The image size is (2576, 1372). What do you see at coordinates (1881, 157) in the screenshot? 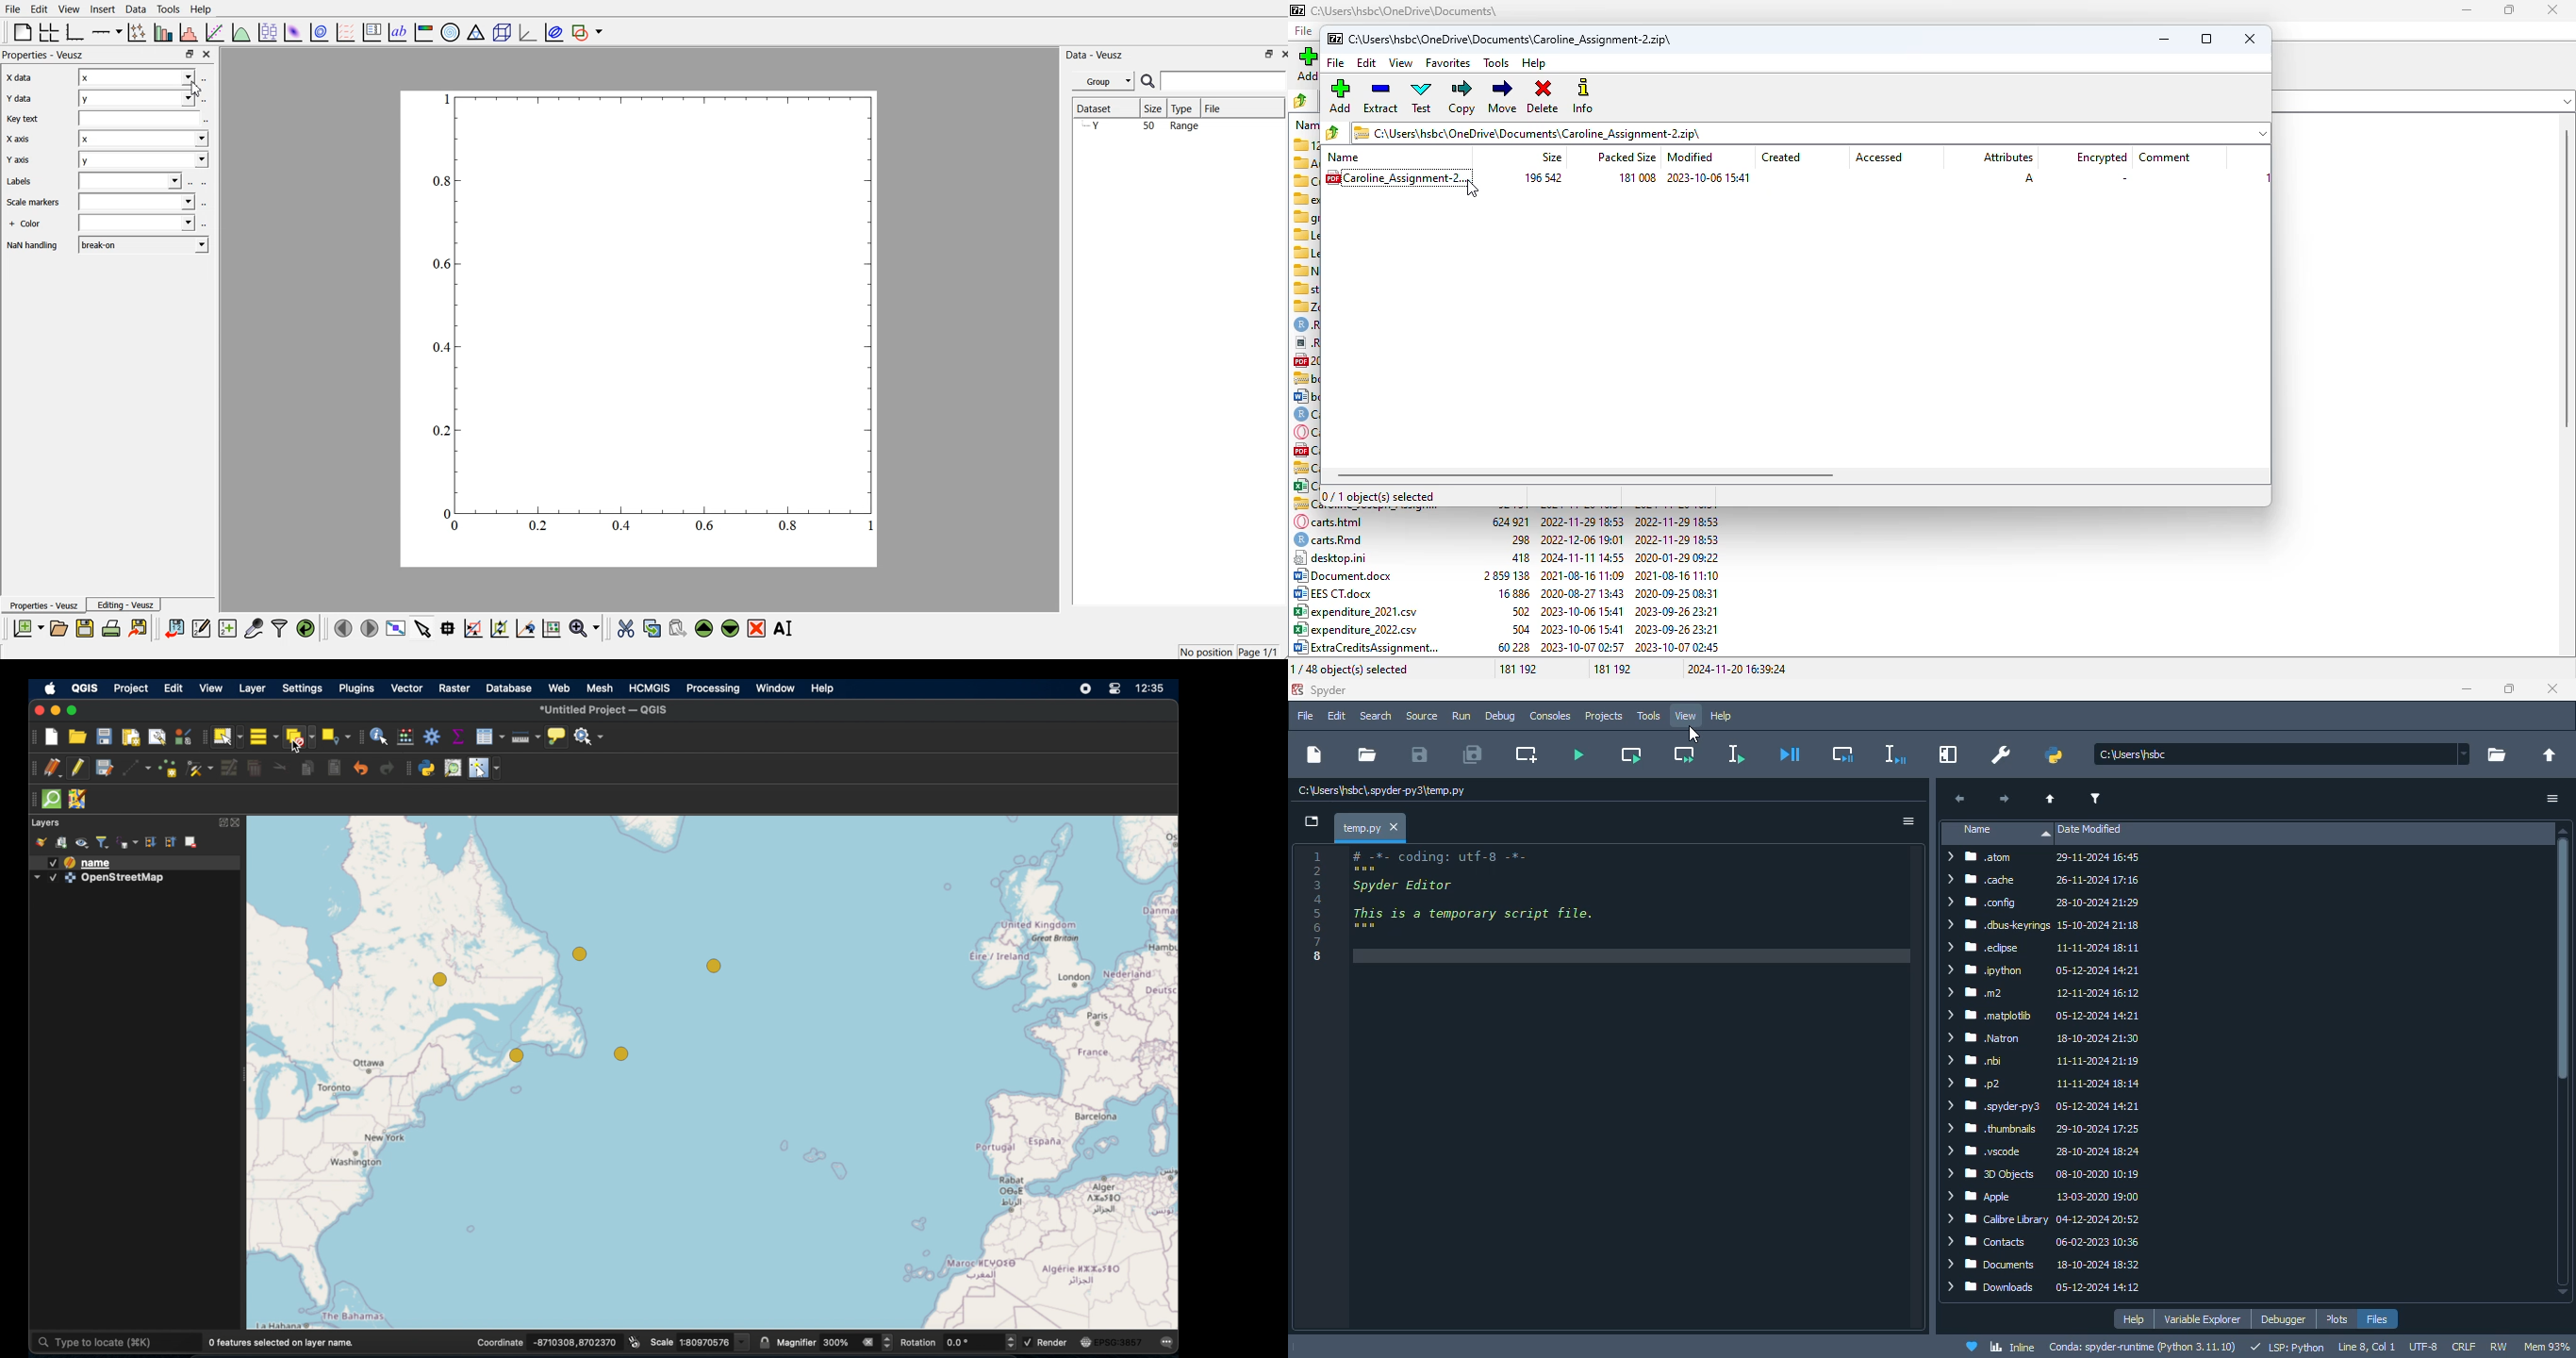
I see `accessed` at bounding box center [1881, 157].